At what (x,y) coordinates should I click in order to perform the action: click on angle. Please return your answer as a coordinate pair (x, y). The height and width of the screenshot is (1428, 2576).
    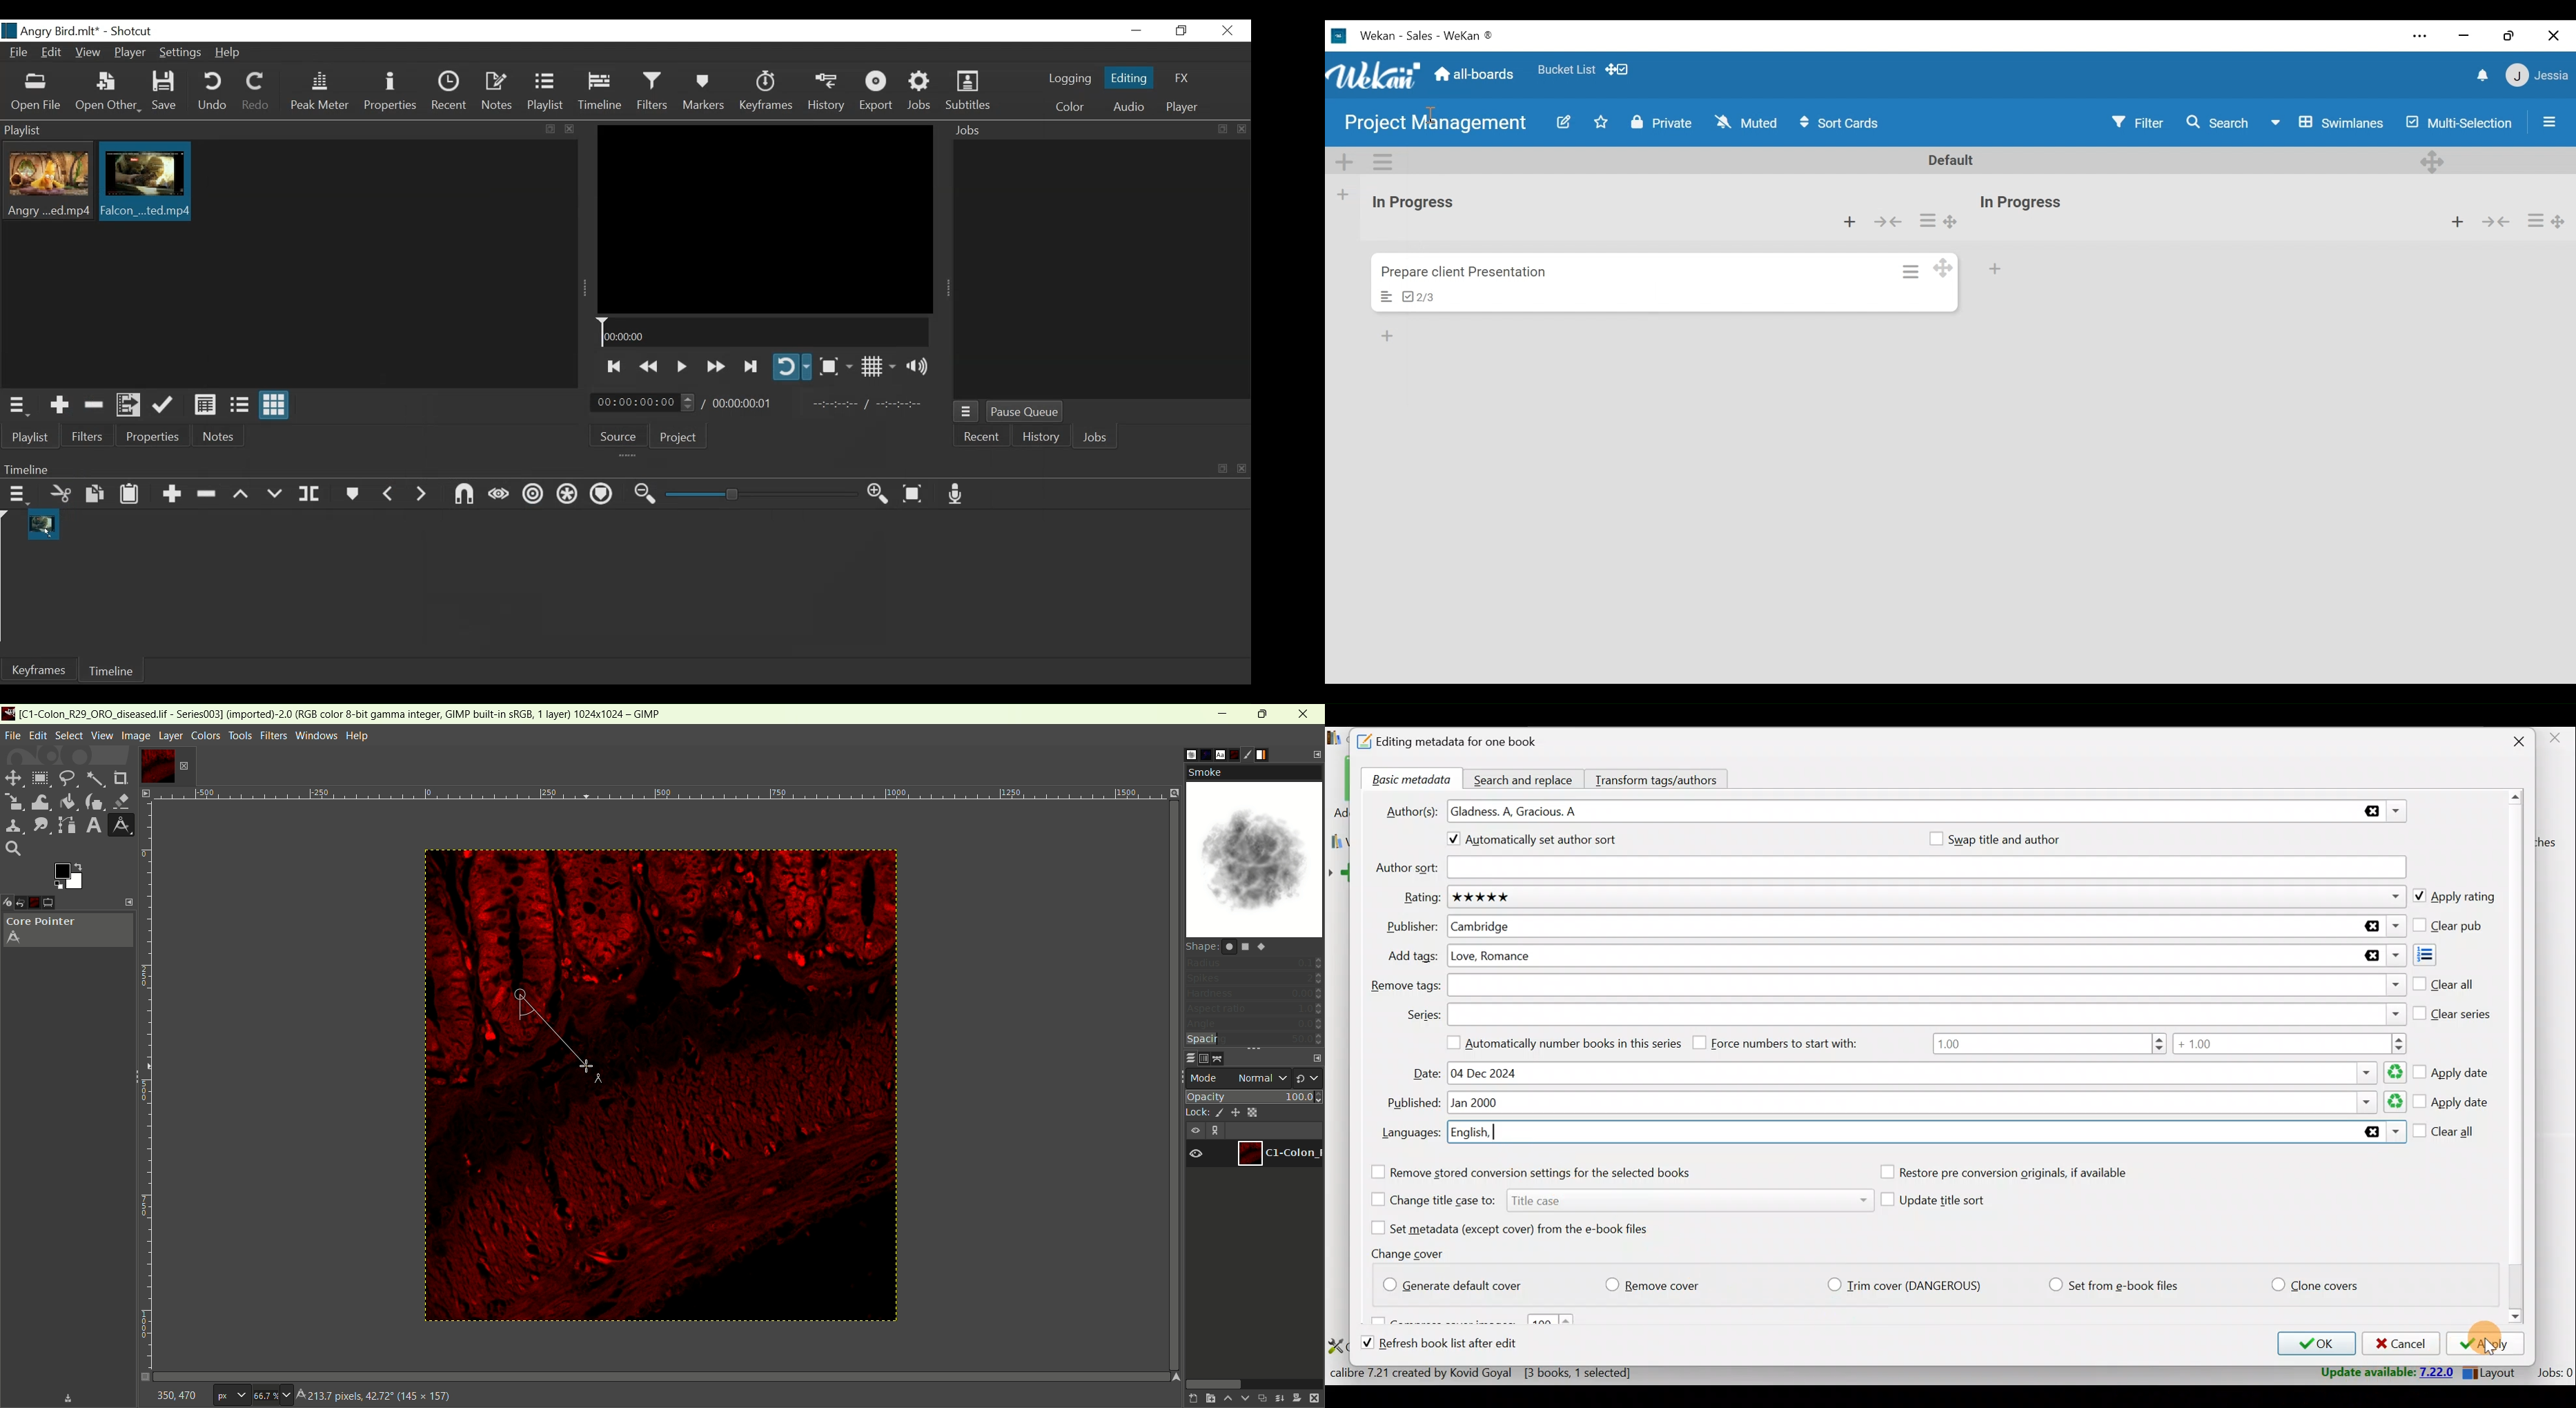
    Looking at the image, I should click on (1254, 1025).